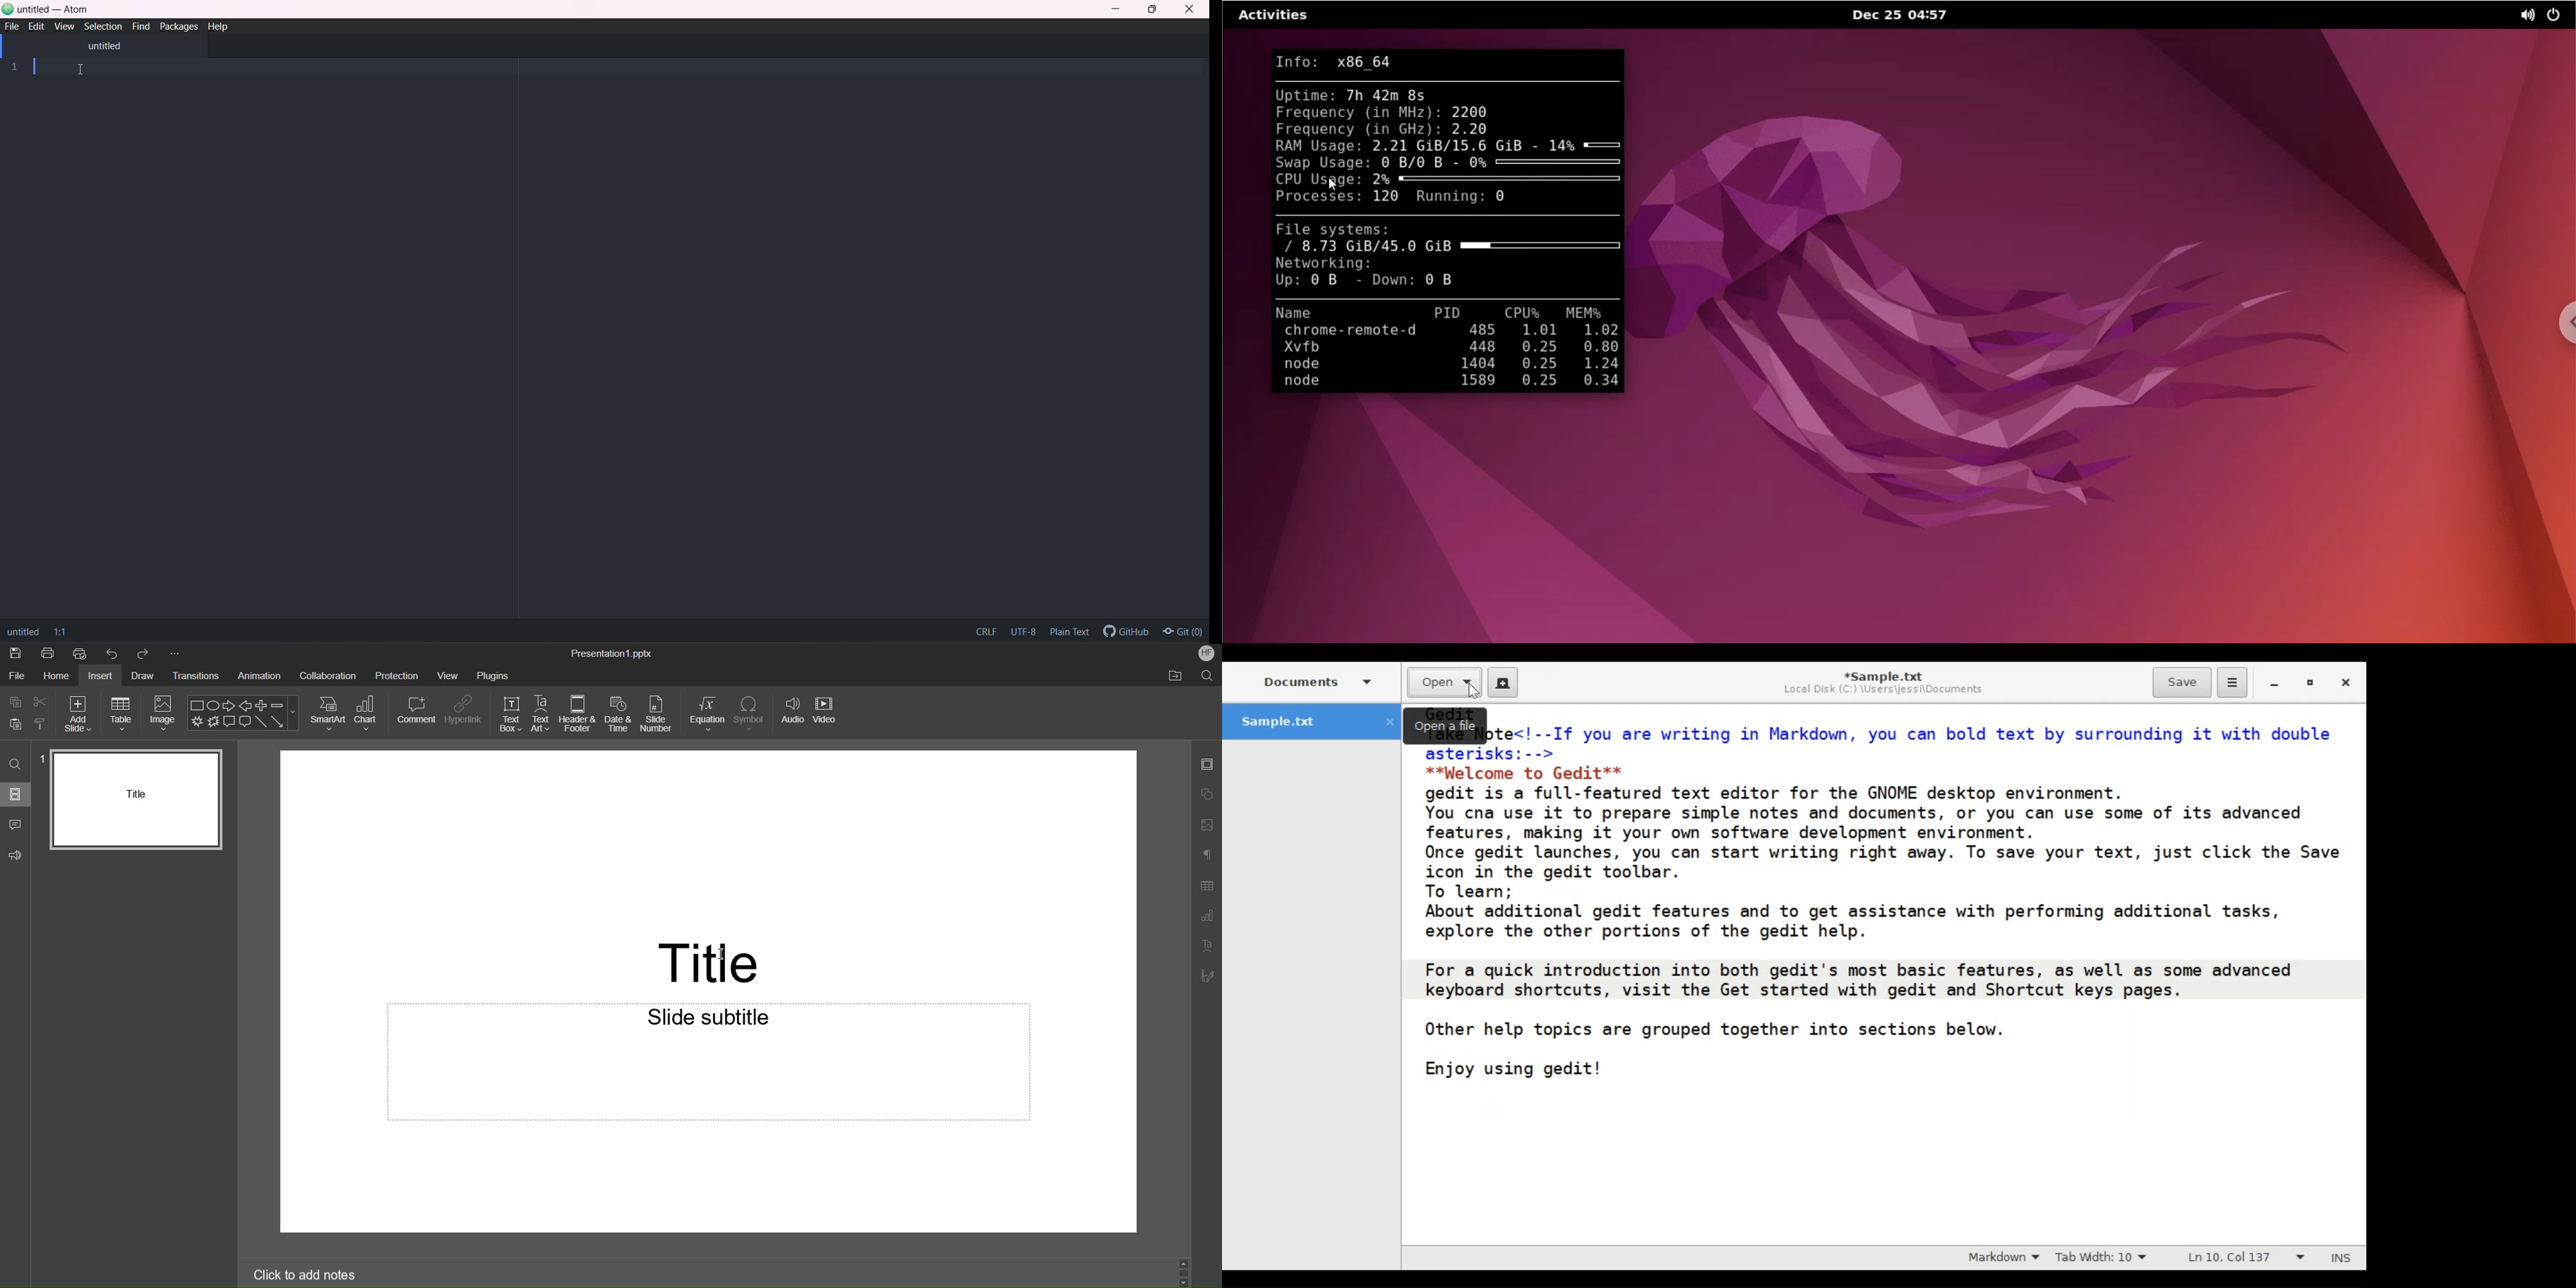 Image resolution: width=2576 pixels, height=1288 pixels. Describe the element at coordinates (1206, 976) in the screenshot. I see `Signature` at that location.